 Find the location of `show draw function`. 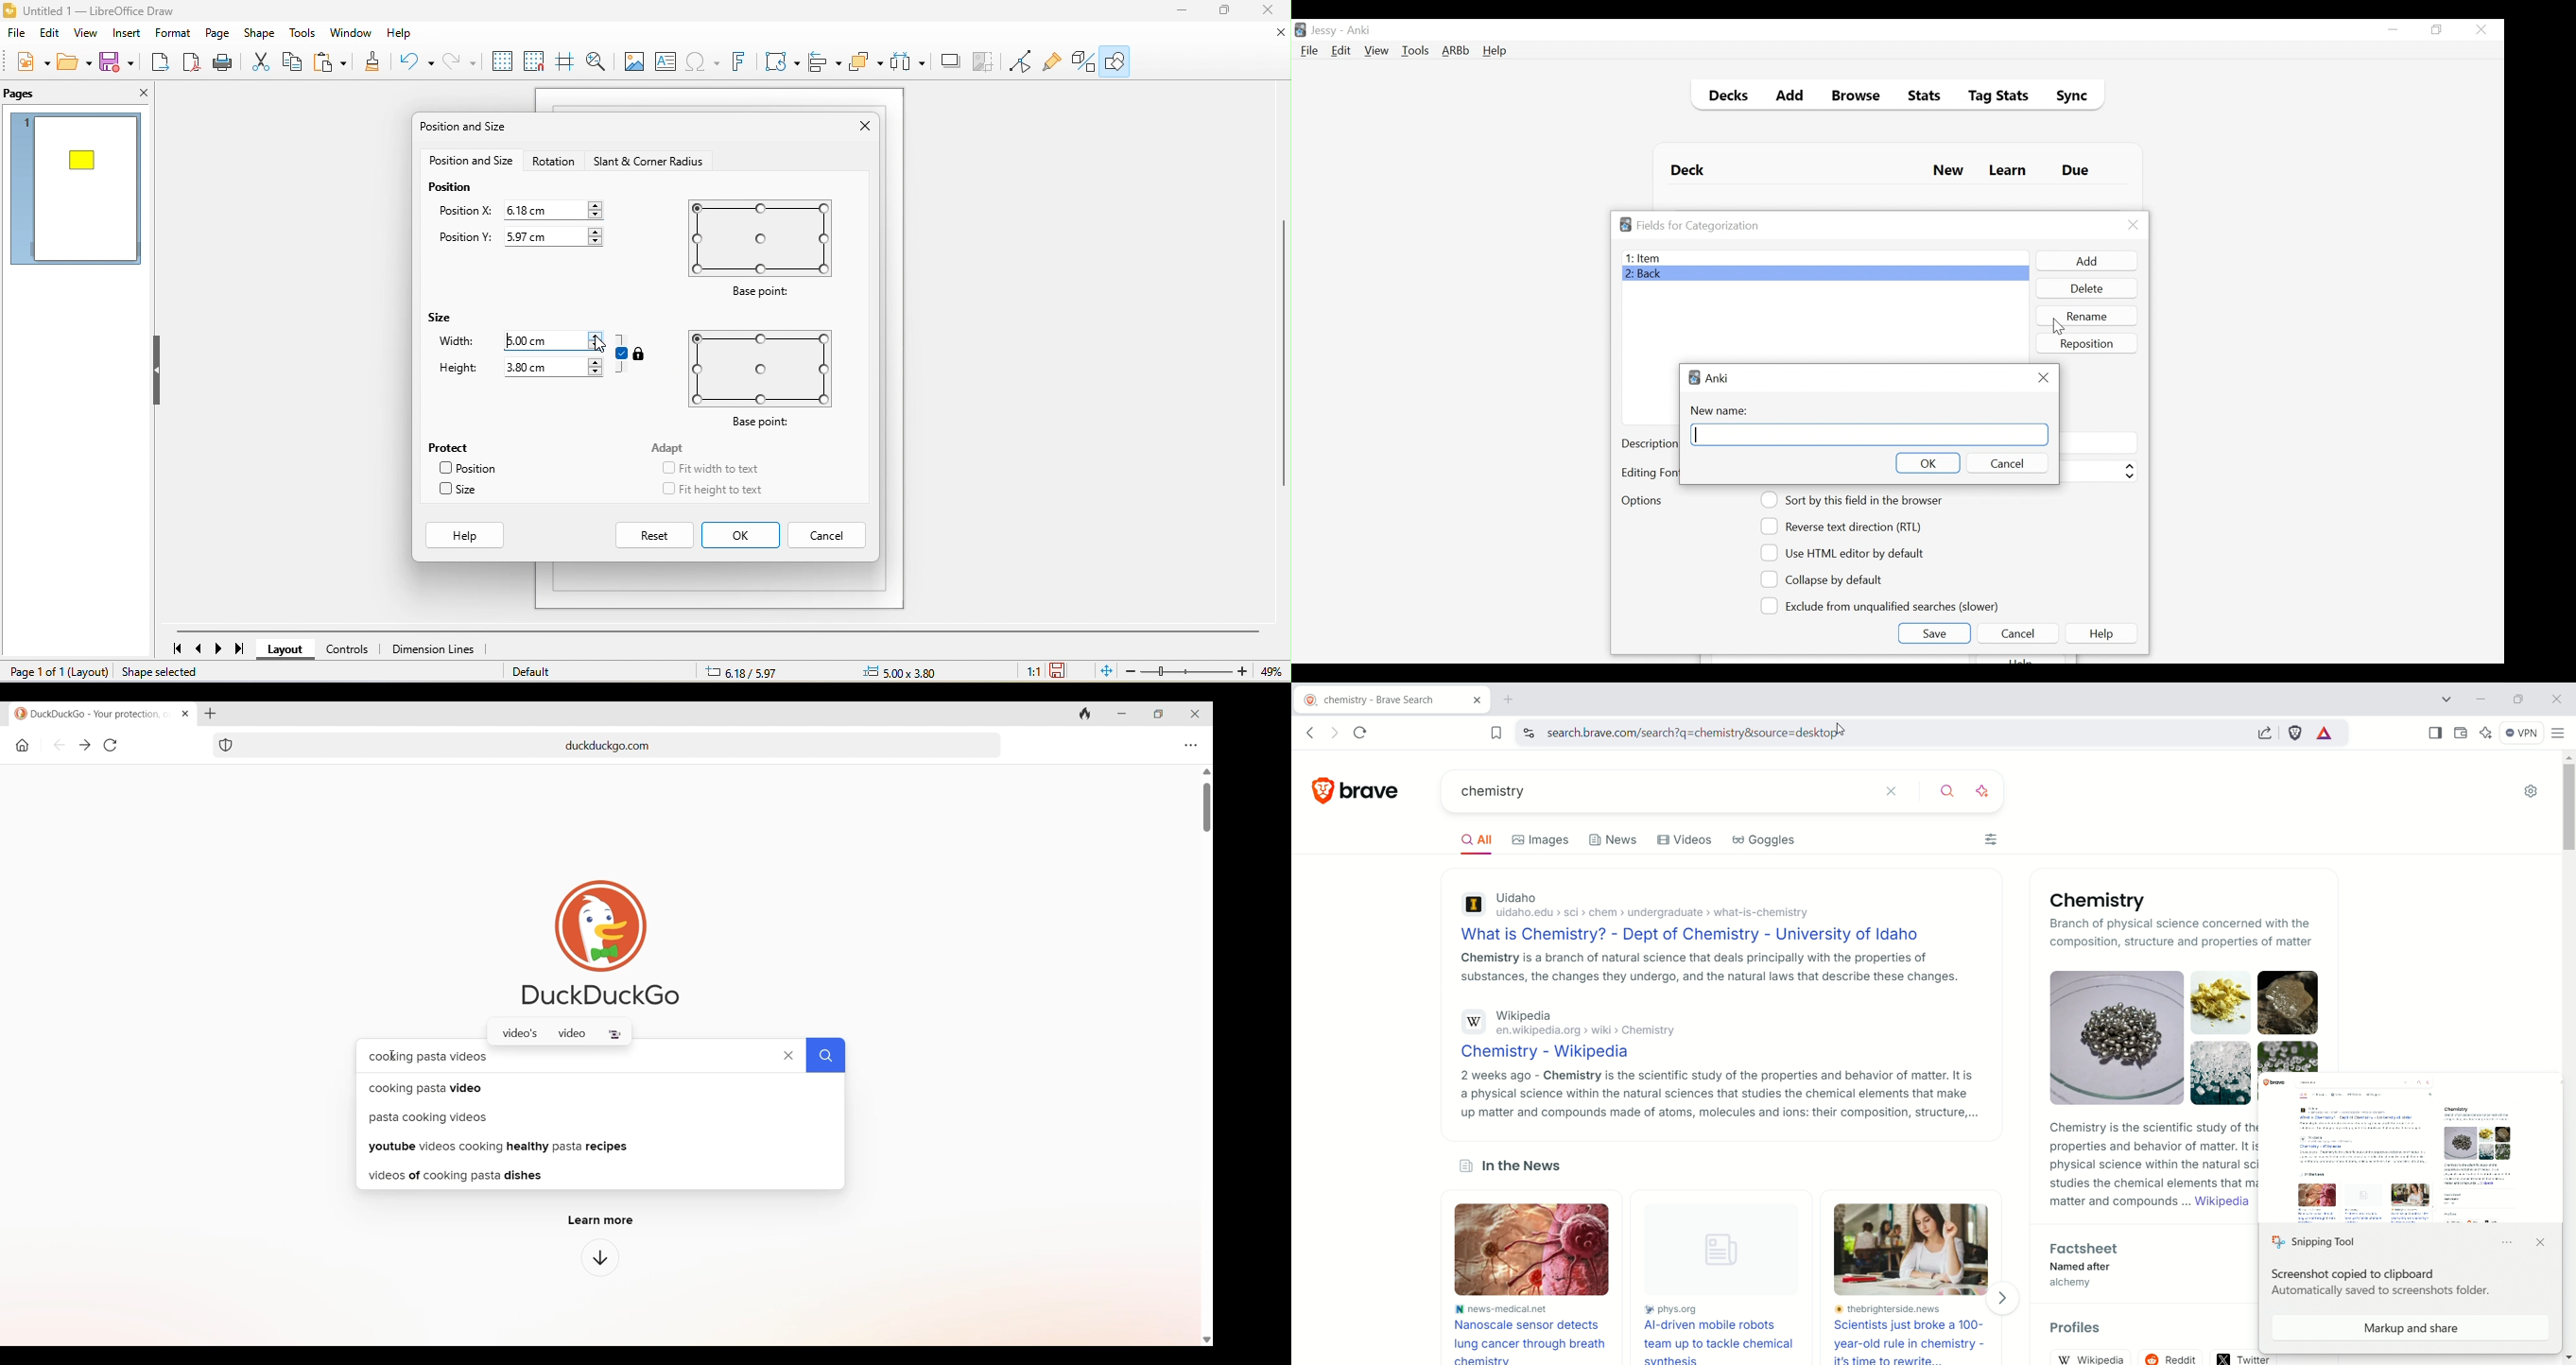

show draw function is located at coordinates (1118, 62).